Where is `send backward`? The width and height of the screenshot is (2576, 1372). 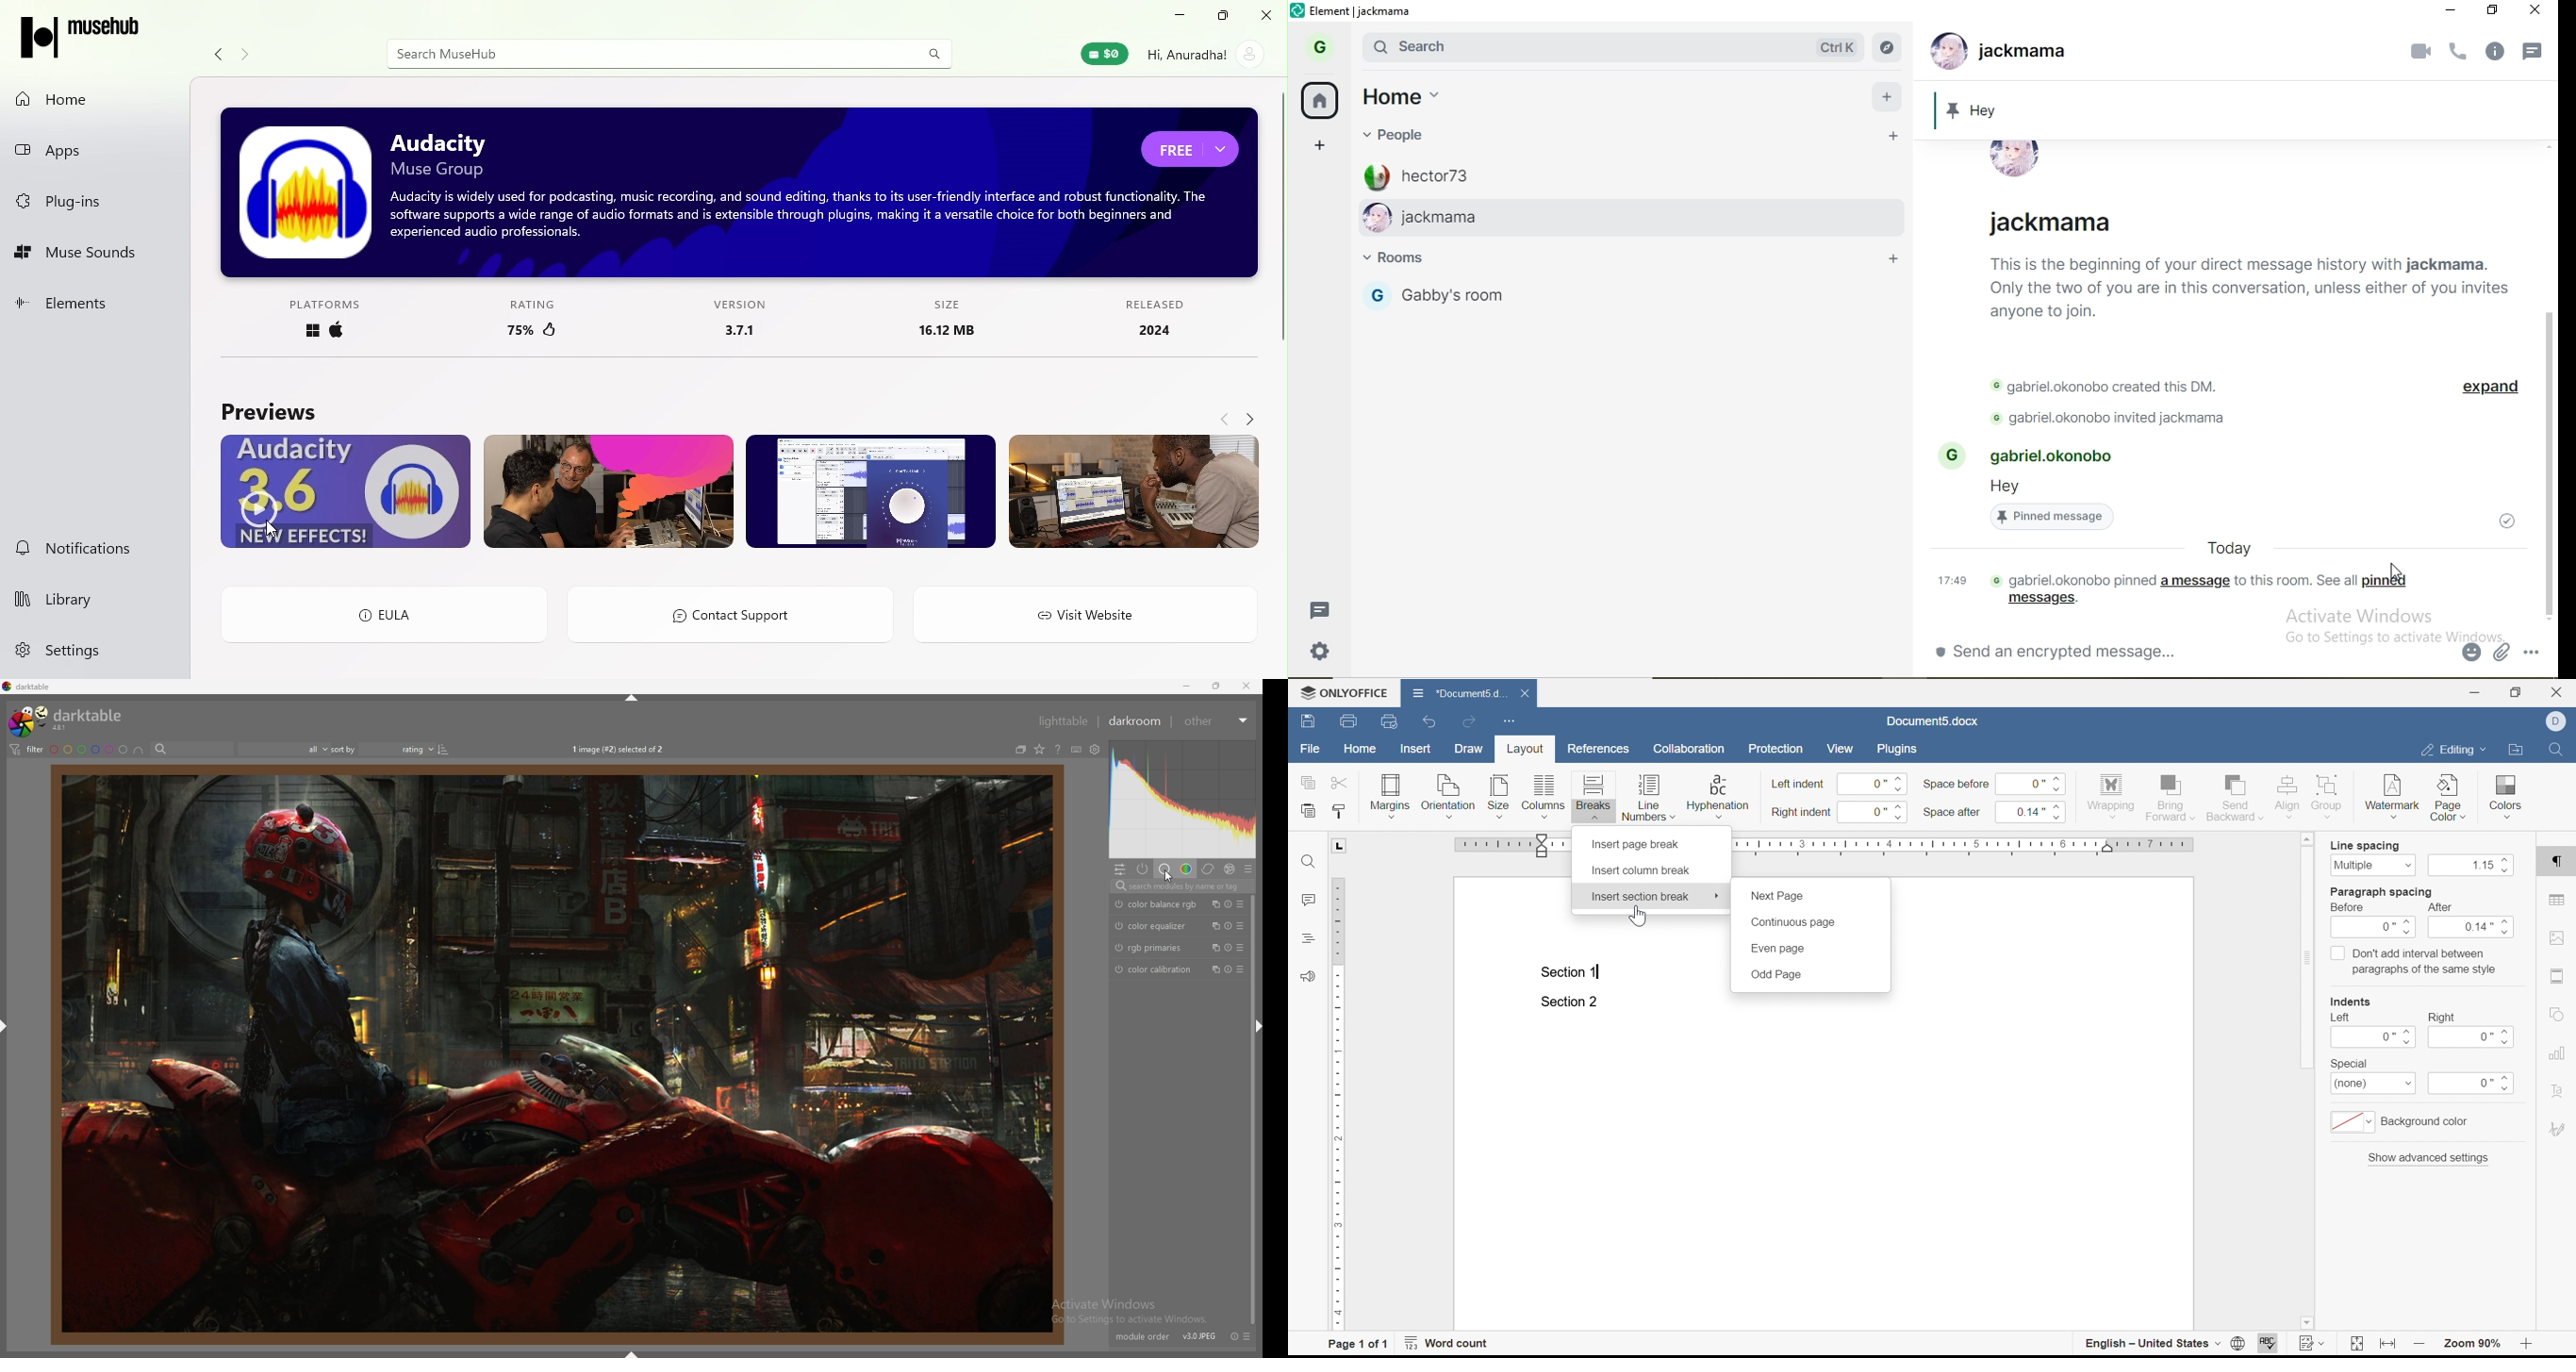
send backward is located at coordinates (2236, 796).